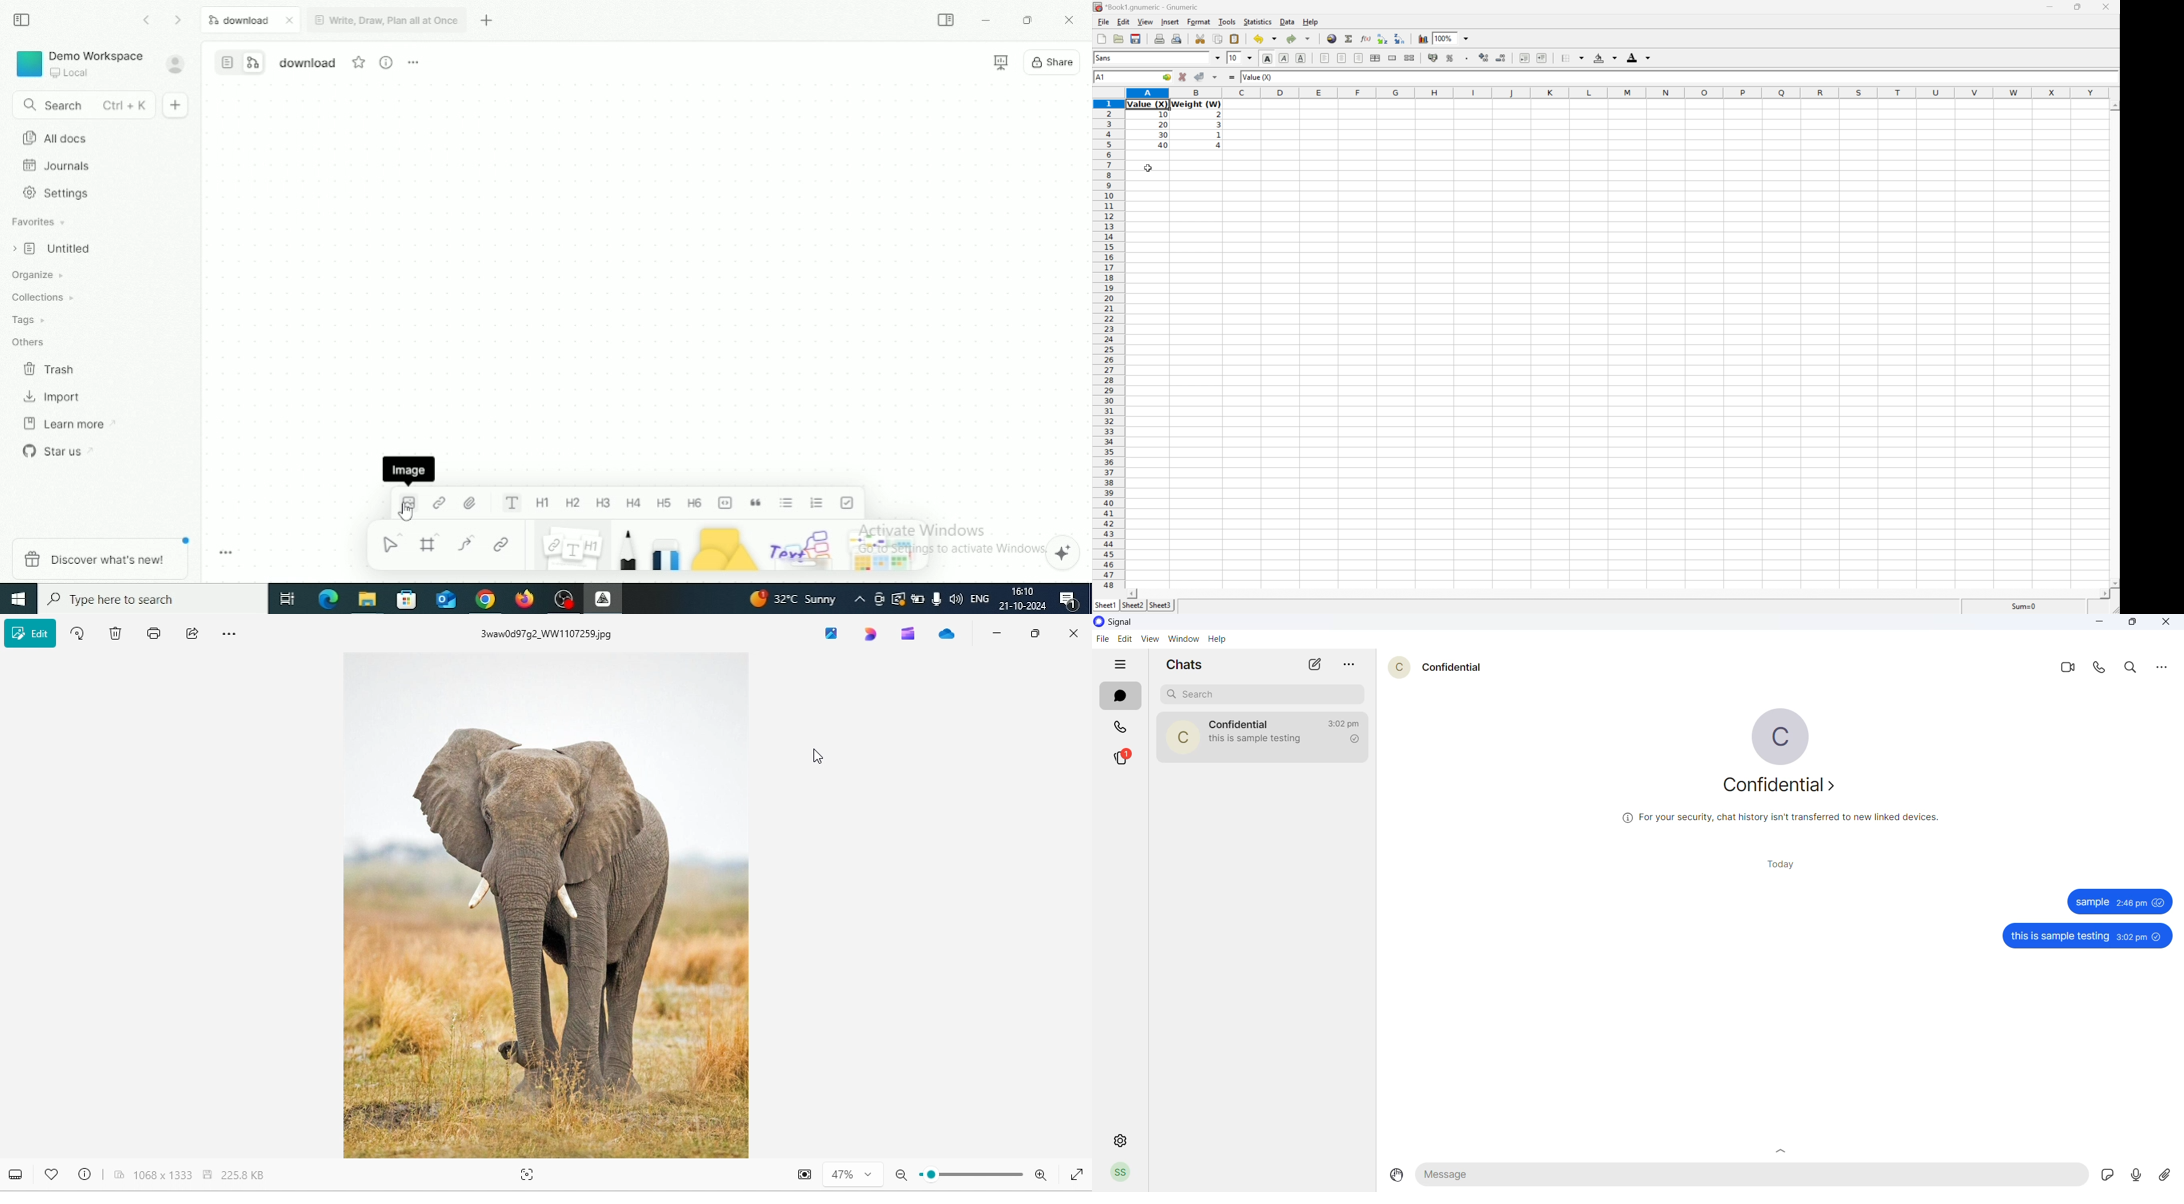 The height and width of the screenshot is (1204, 2184). Describe the element at coordinates (1147, 104) in the screenshot. I see `Value (X)` at that location.